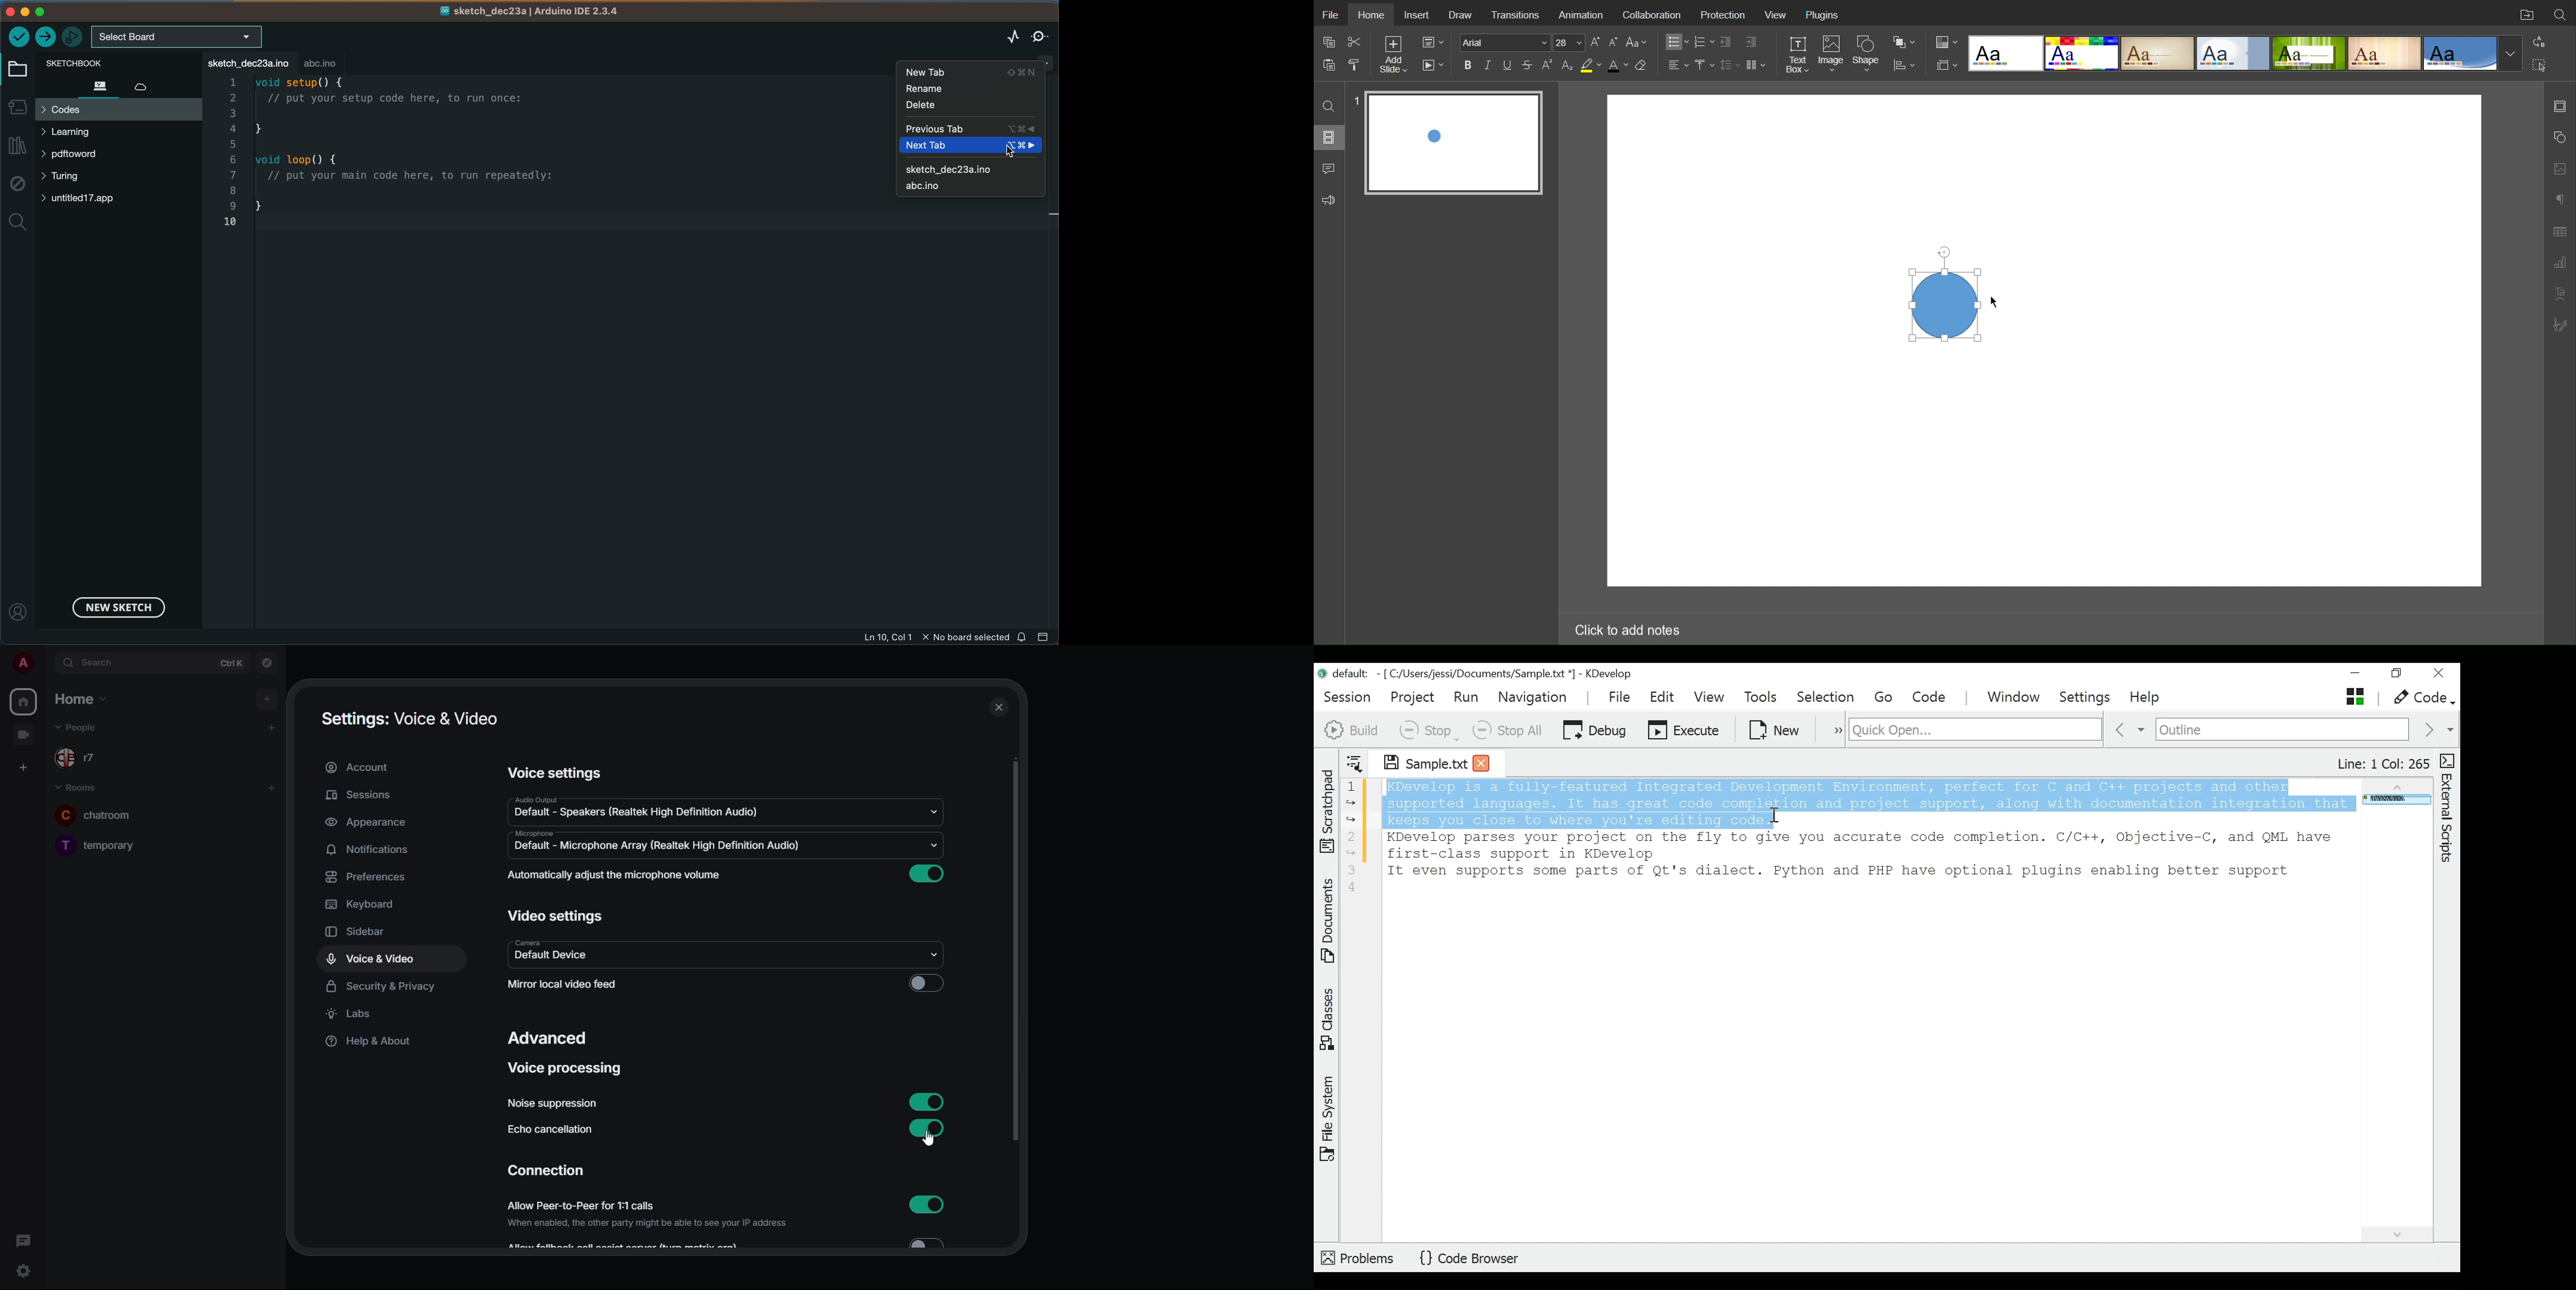  I want to click on Replace, so click(2538, 41).